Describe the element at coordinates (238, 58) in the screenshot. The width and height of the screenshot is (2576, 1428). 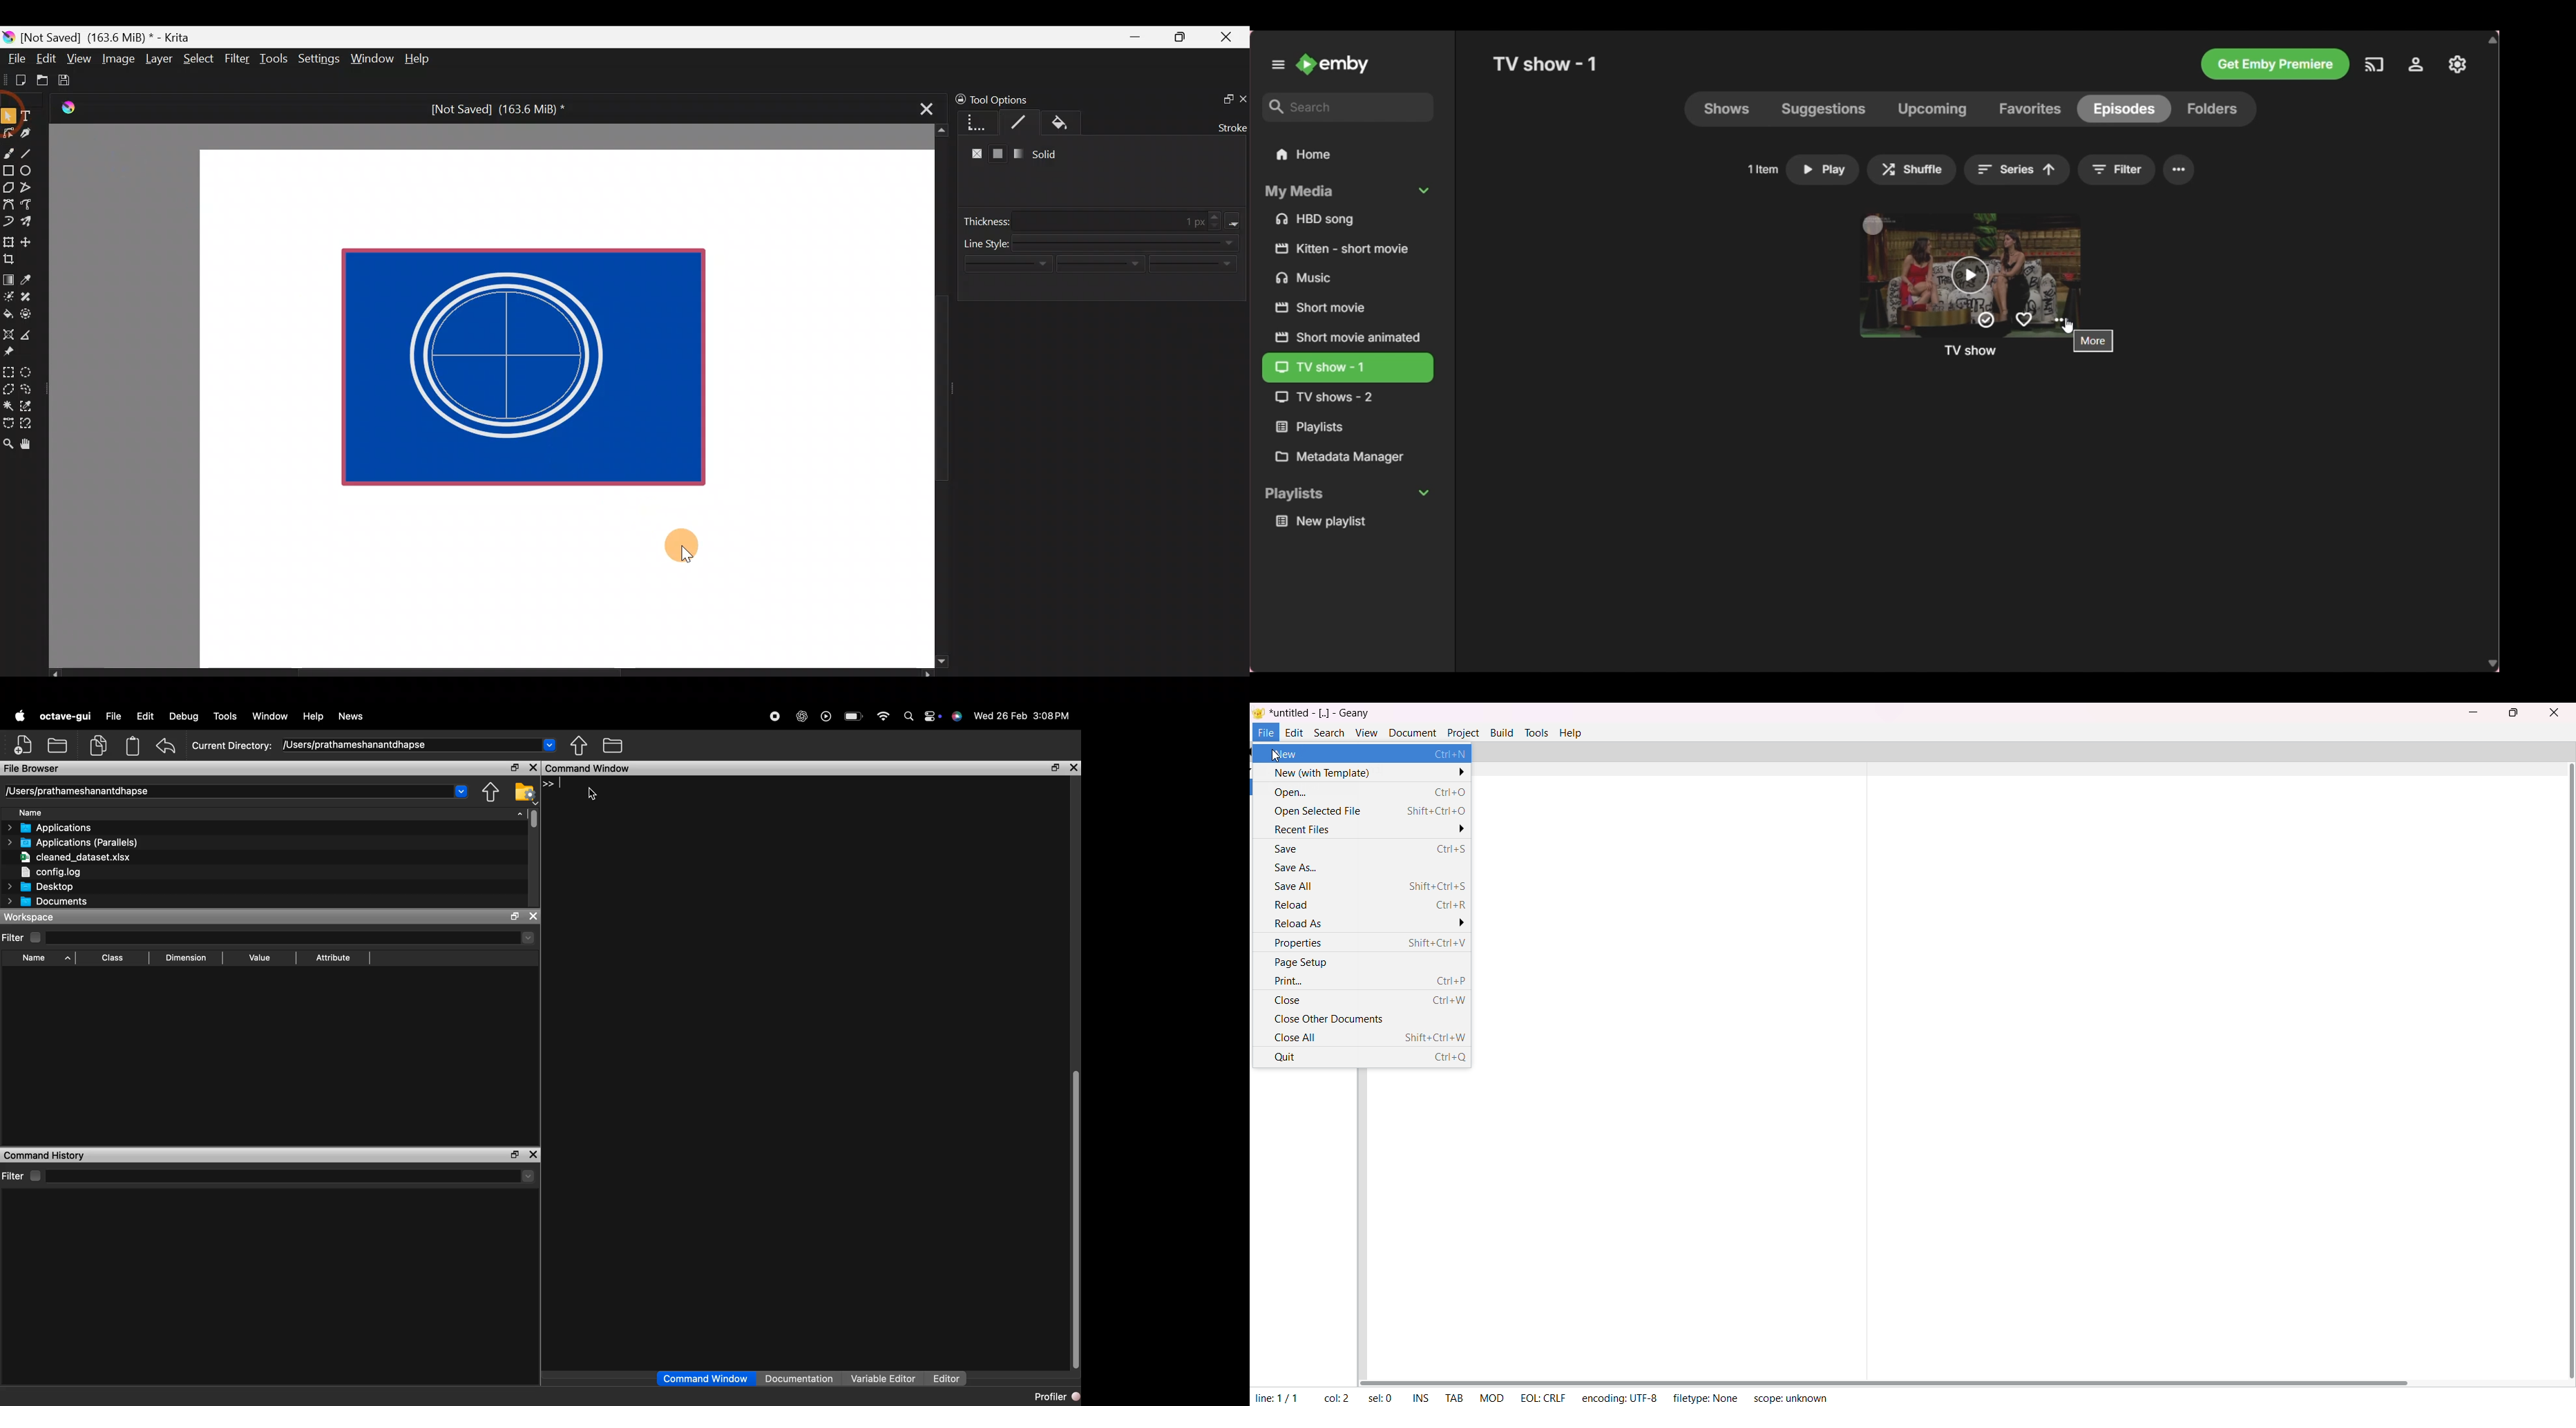
I see `Filter` at that location.